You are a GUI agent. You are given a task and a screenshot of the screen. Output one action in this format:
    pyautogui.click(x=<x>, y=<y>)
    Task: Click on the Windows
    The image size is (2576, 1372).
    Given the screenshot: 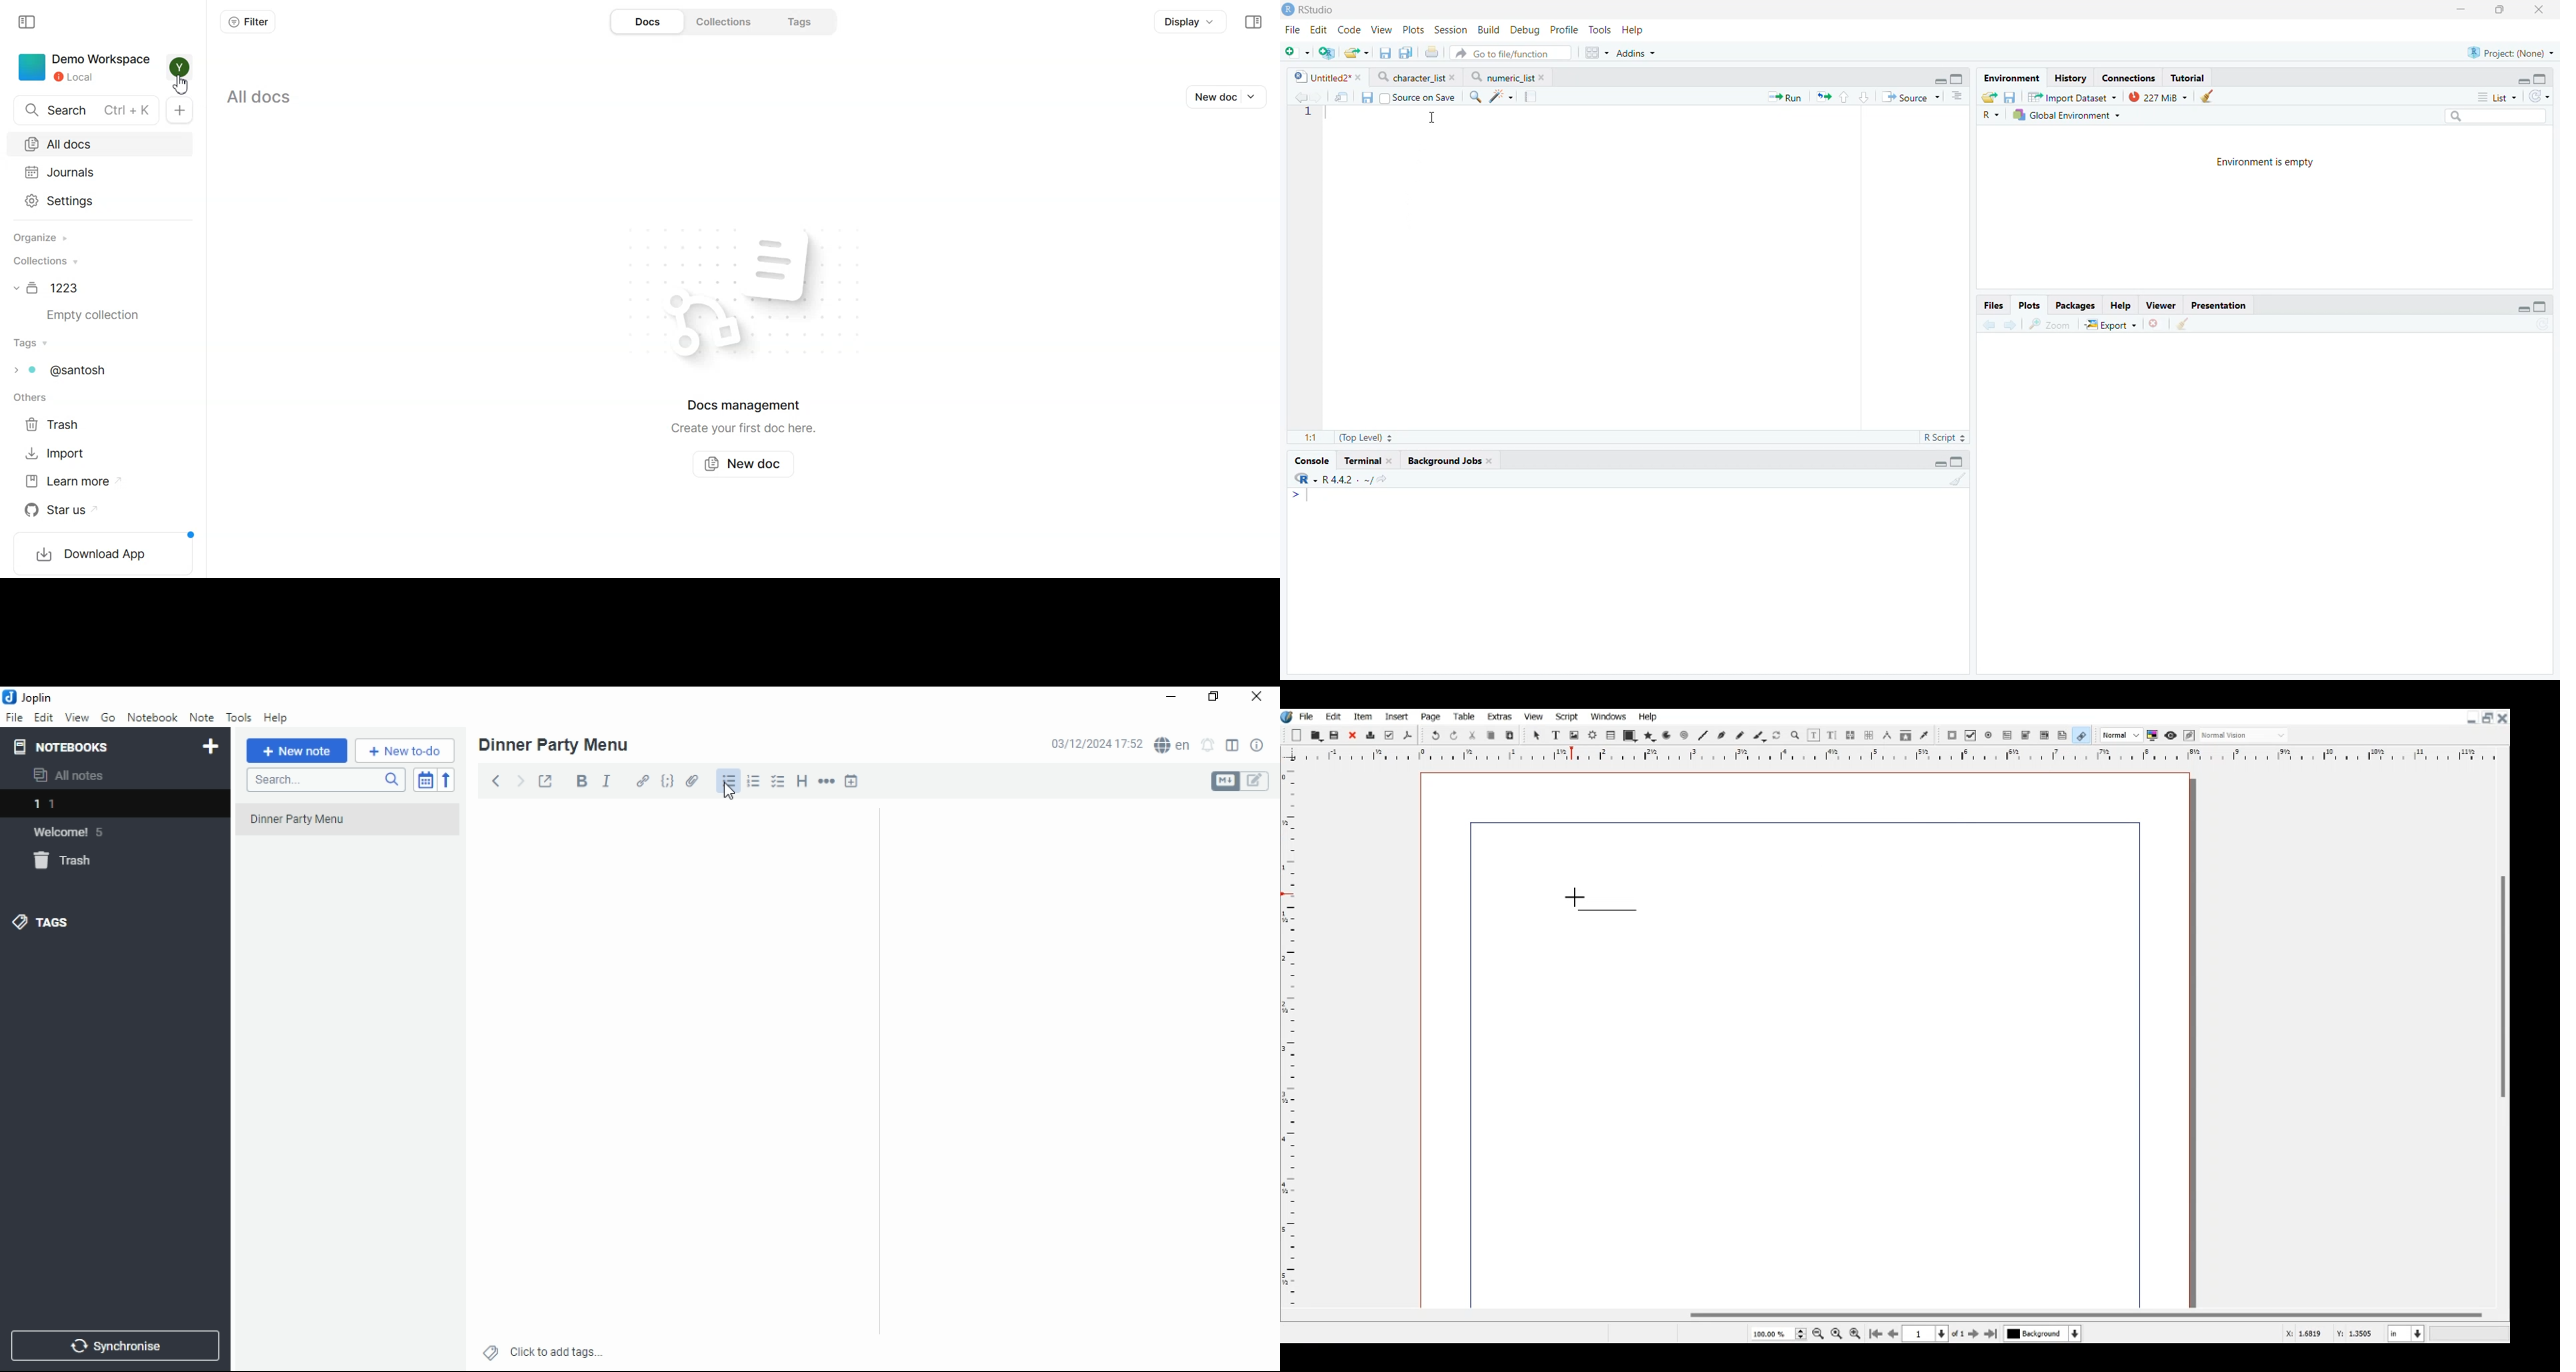 What is the action you would take?
    pyautogui.click(x=1610, y=716)
    